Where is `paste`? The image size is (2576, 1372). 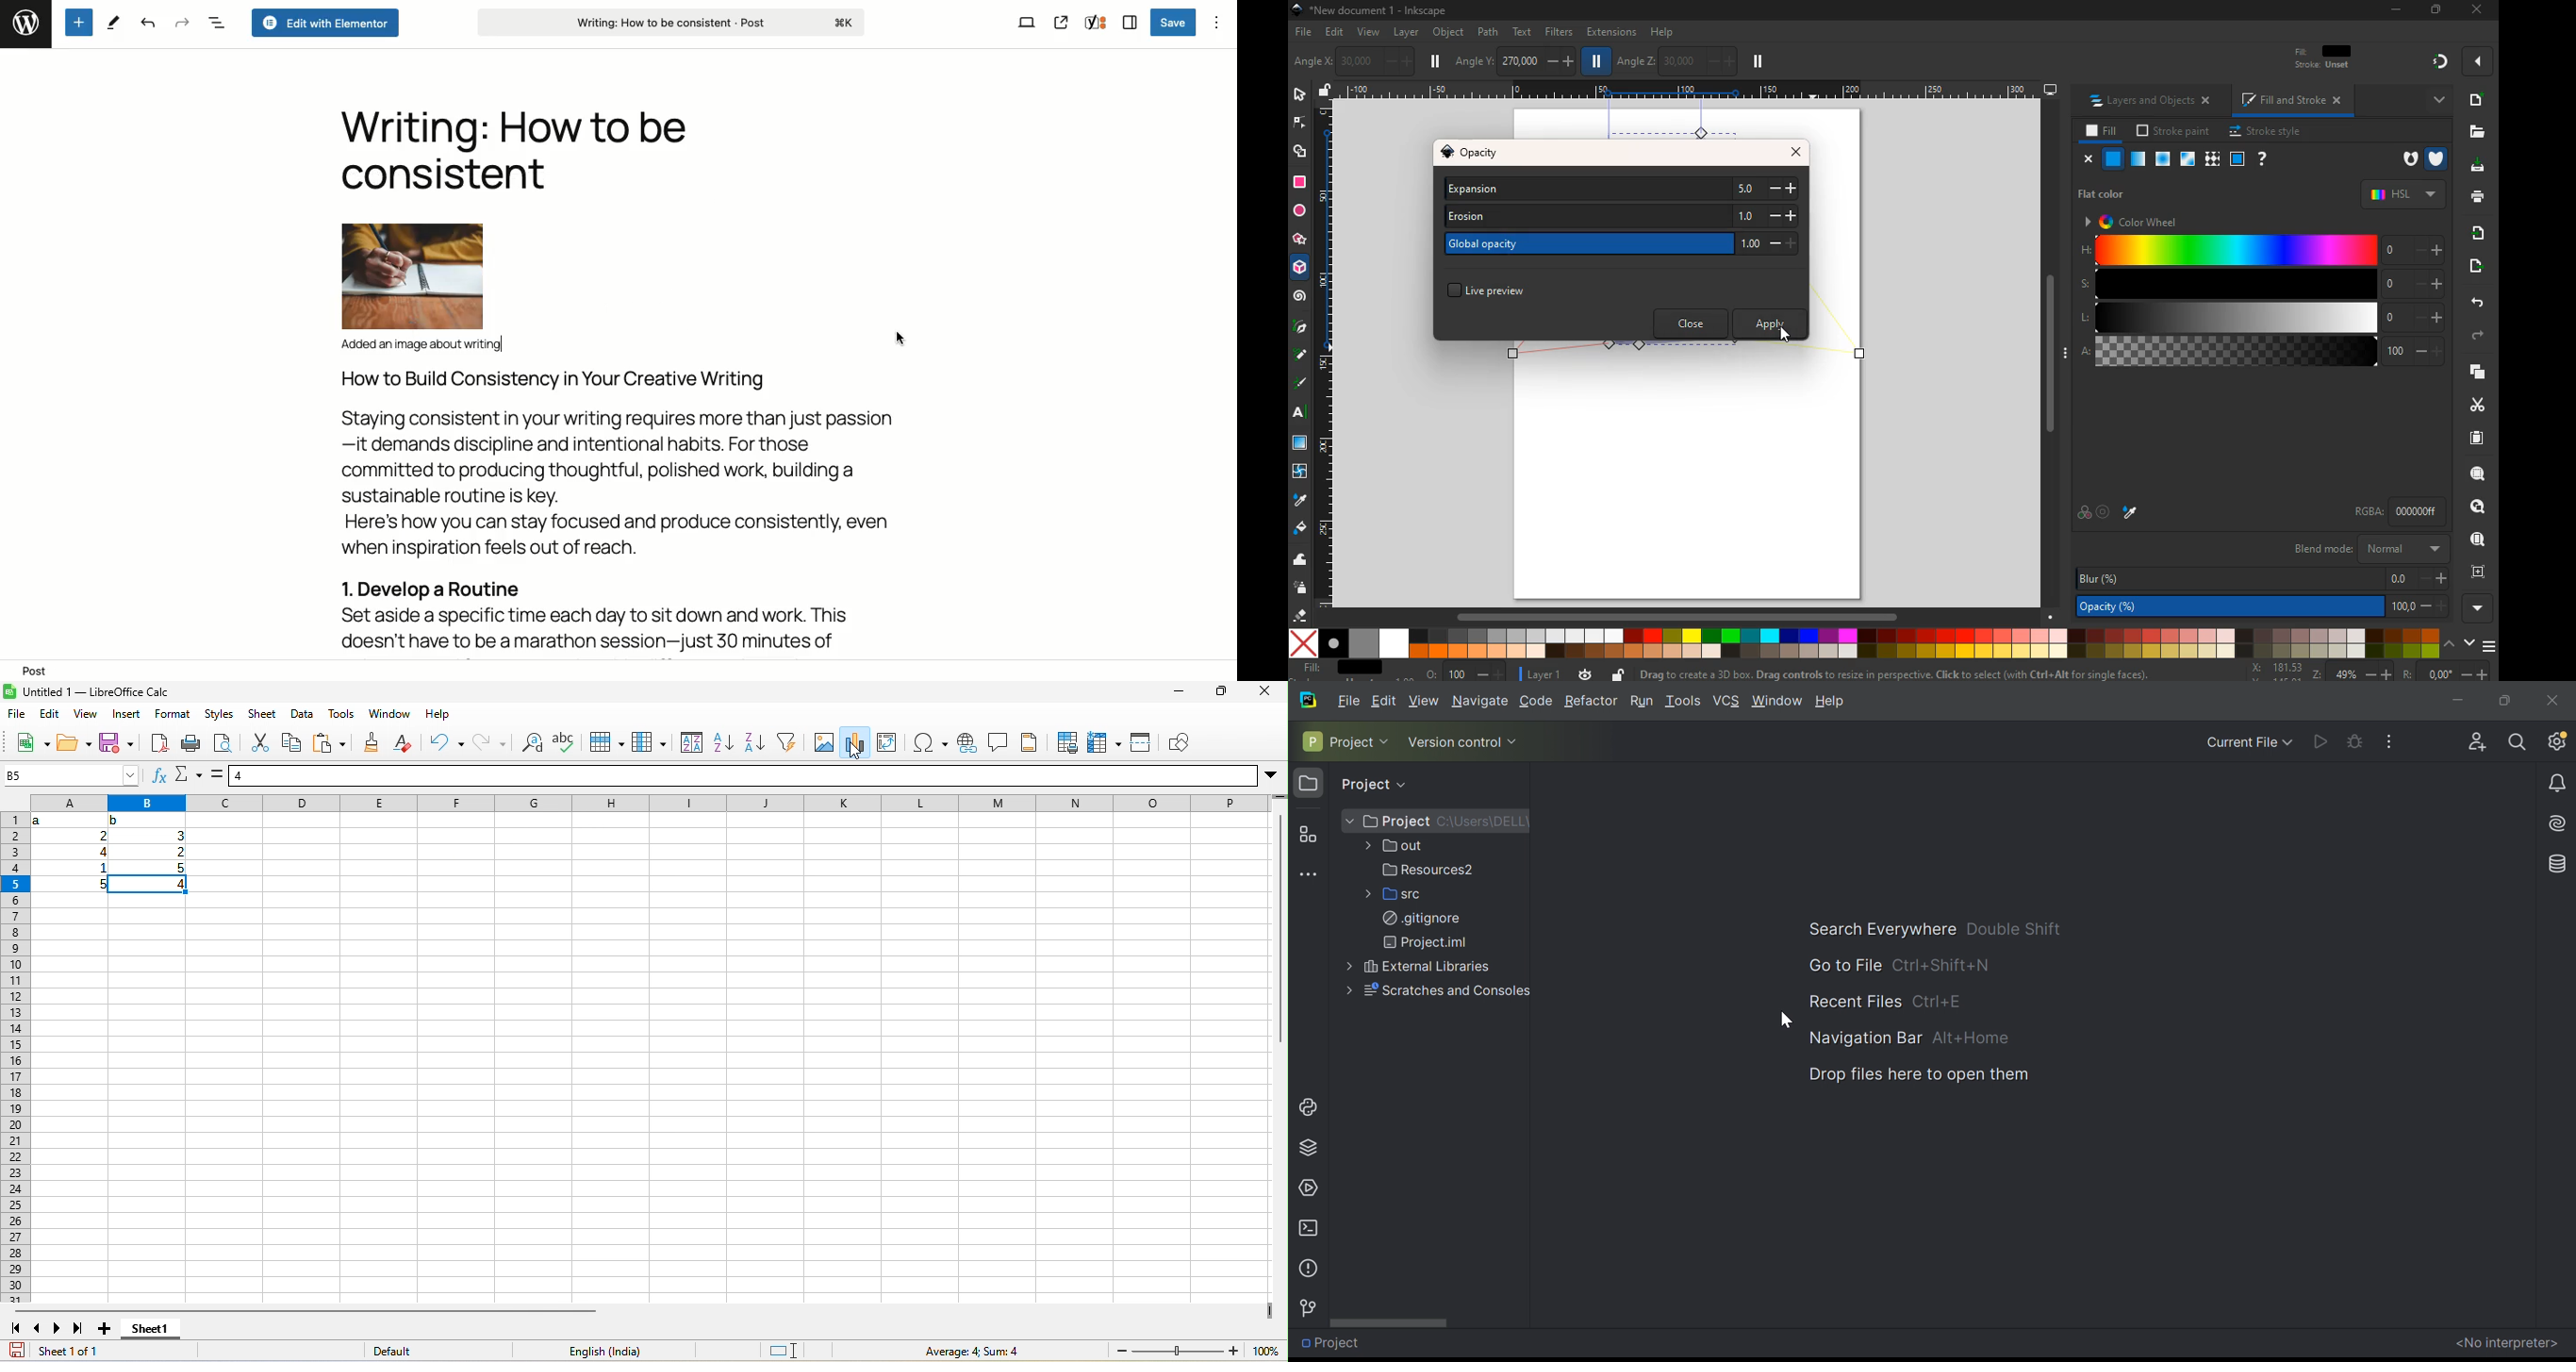
paste is located at coordinates (329, 741).